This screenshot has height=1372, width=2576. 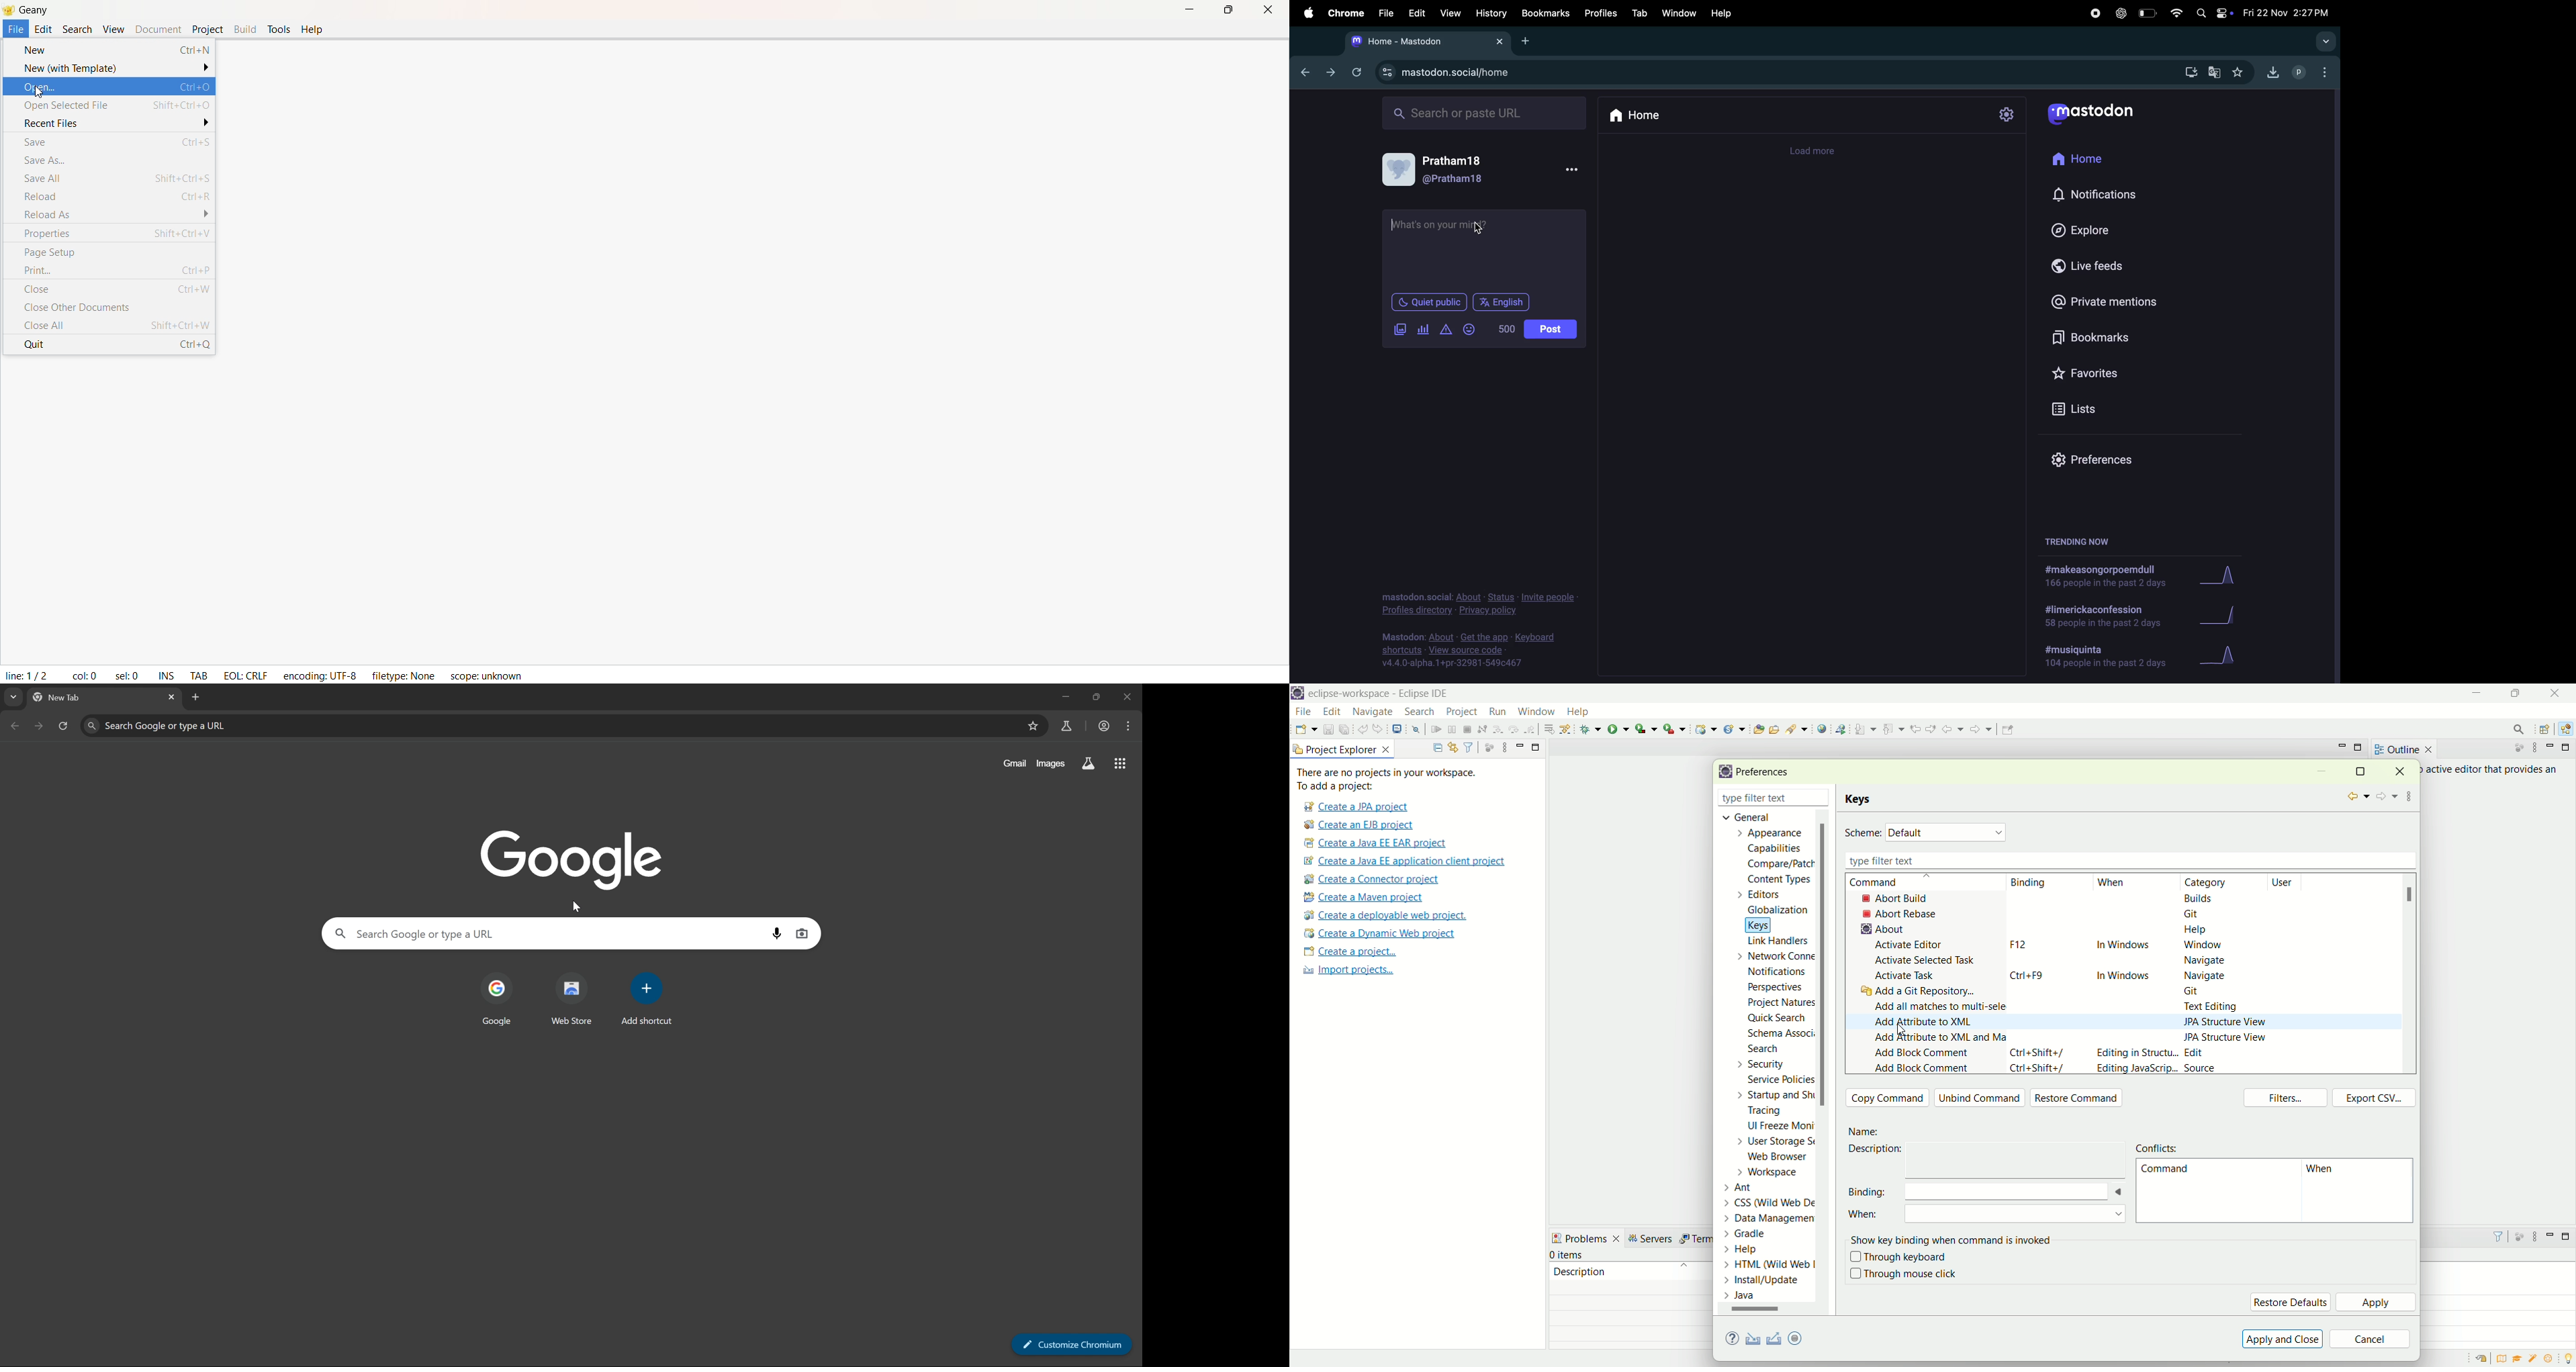 What do you see at coordinates (2030, 883) in the screenshot?
I see `inding` at bounding box center [2030, 883].